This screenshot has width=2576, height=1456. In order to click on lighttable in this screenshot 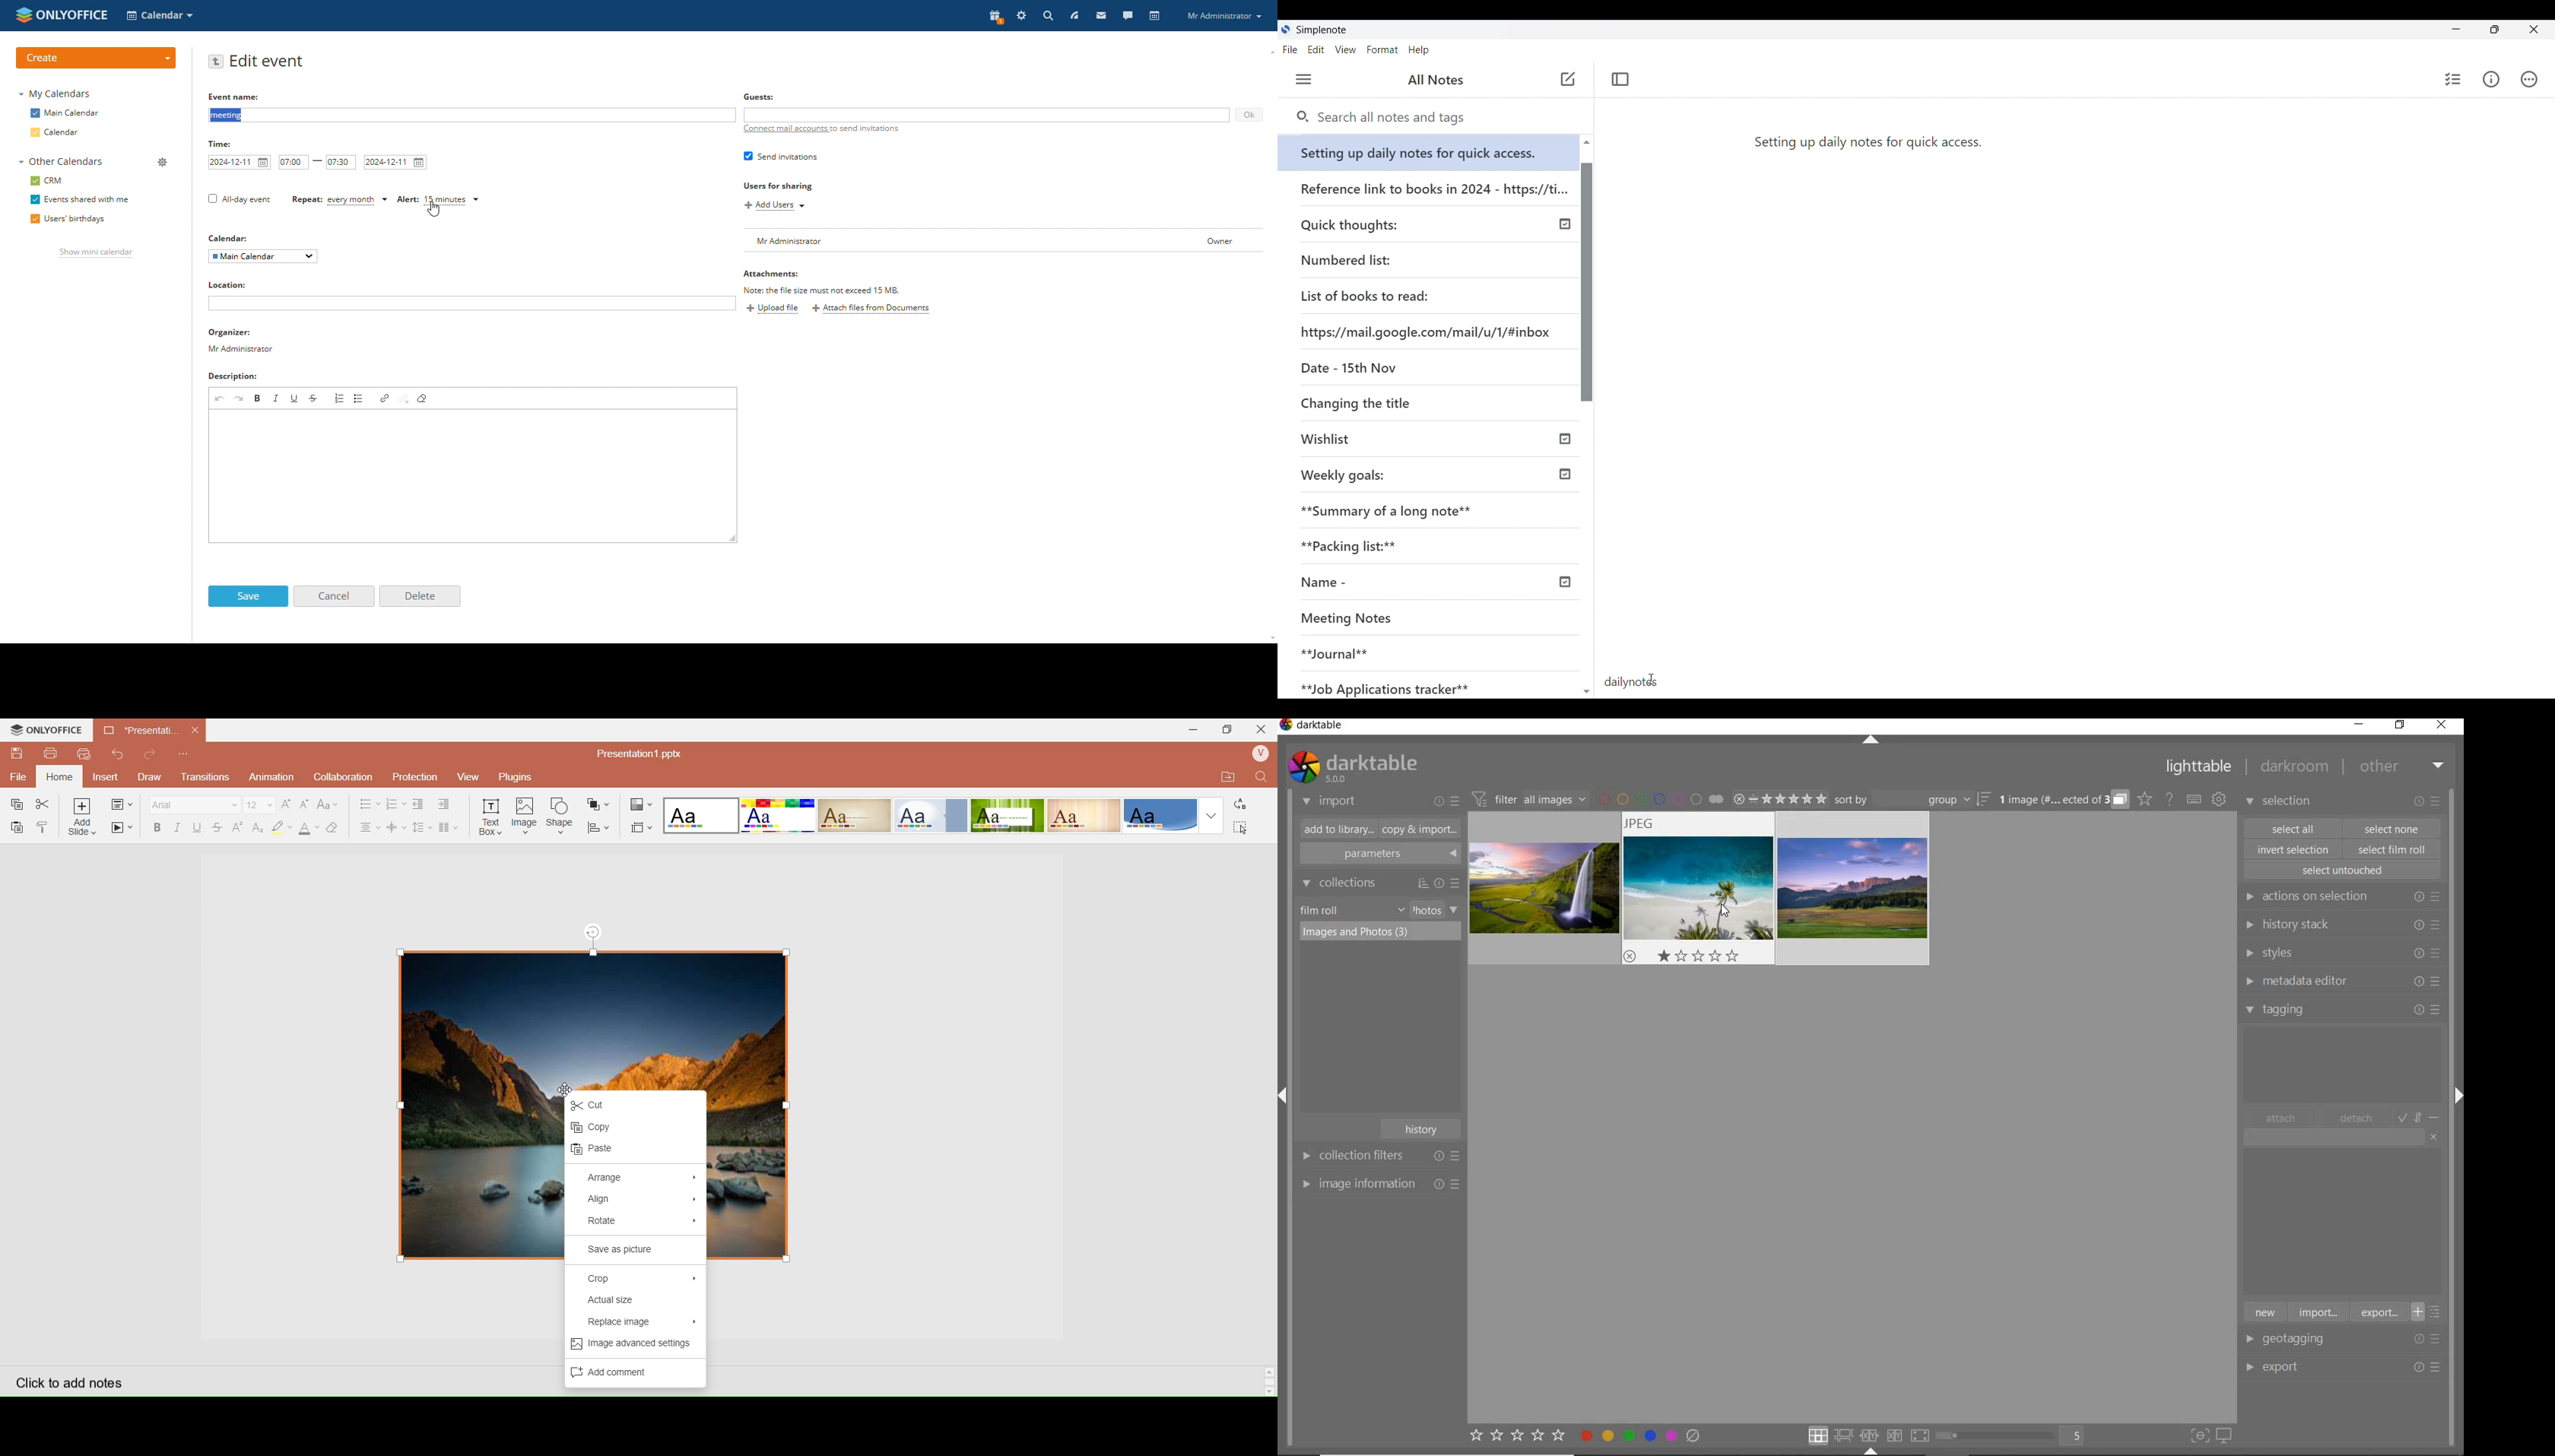, I will do `click(2200, 769)`.